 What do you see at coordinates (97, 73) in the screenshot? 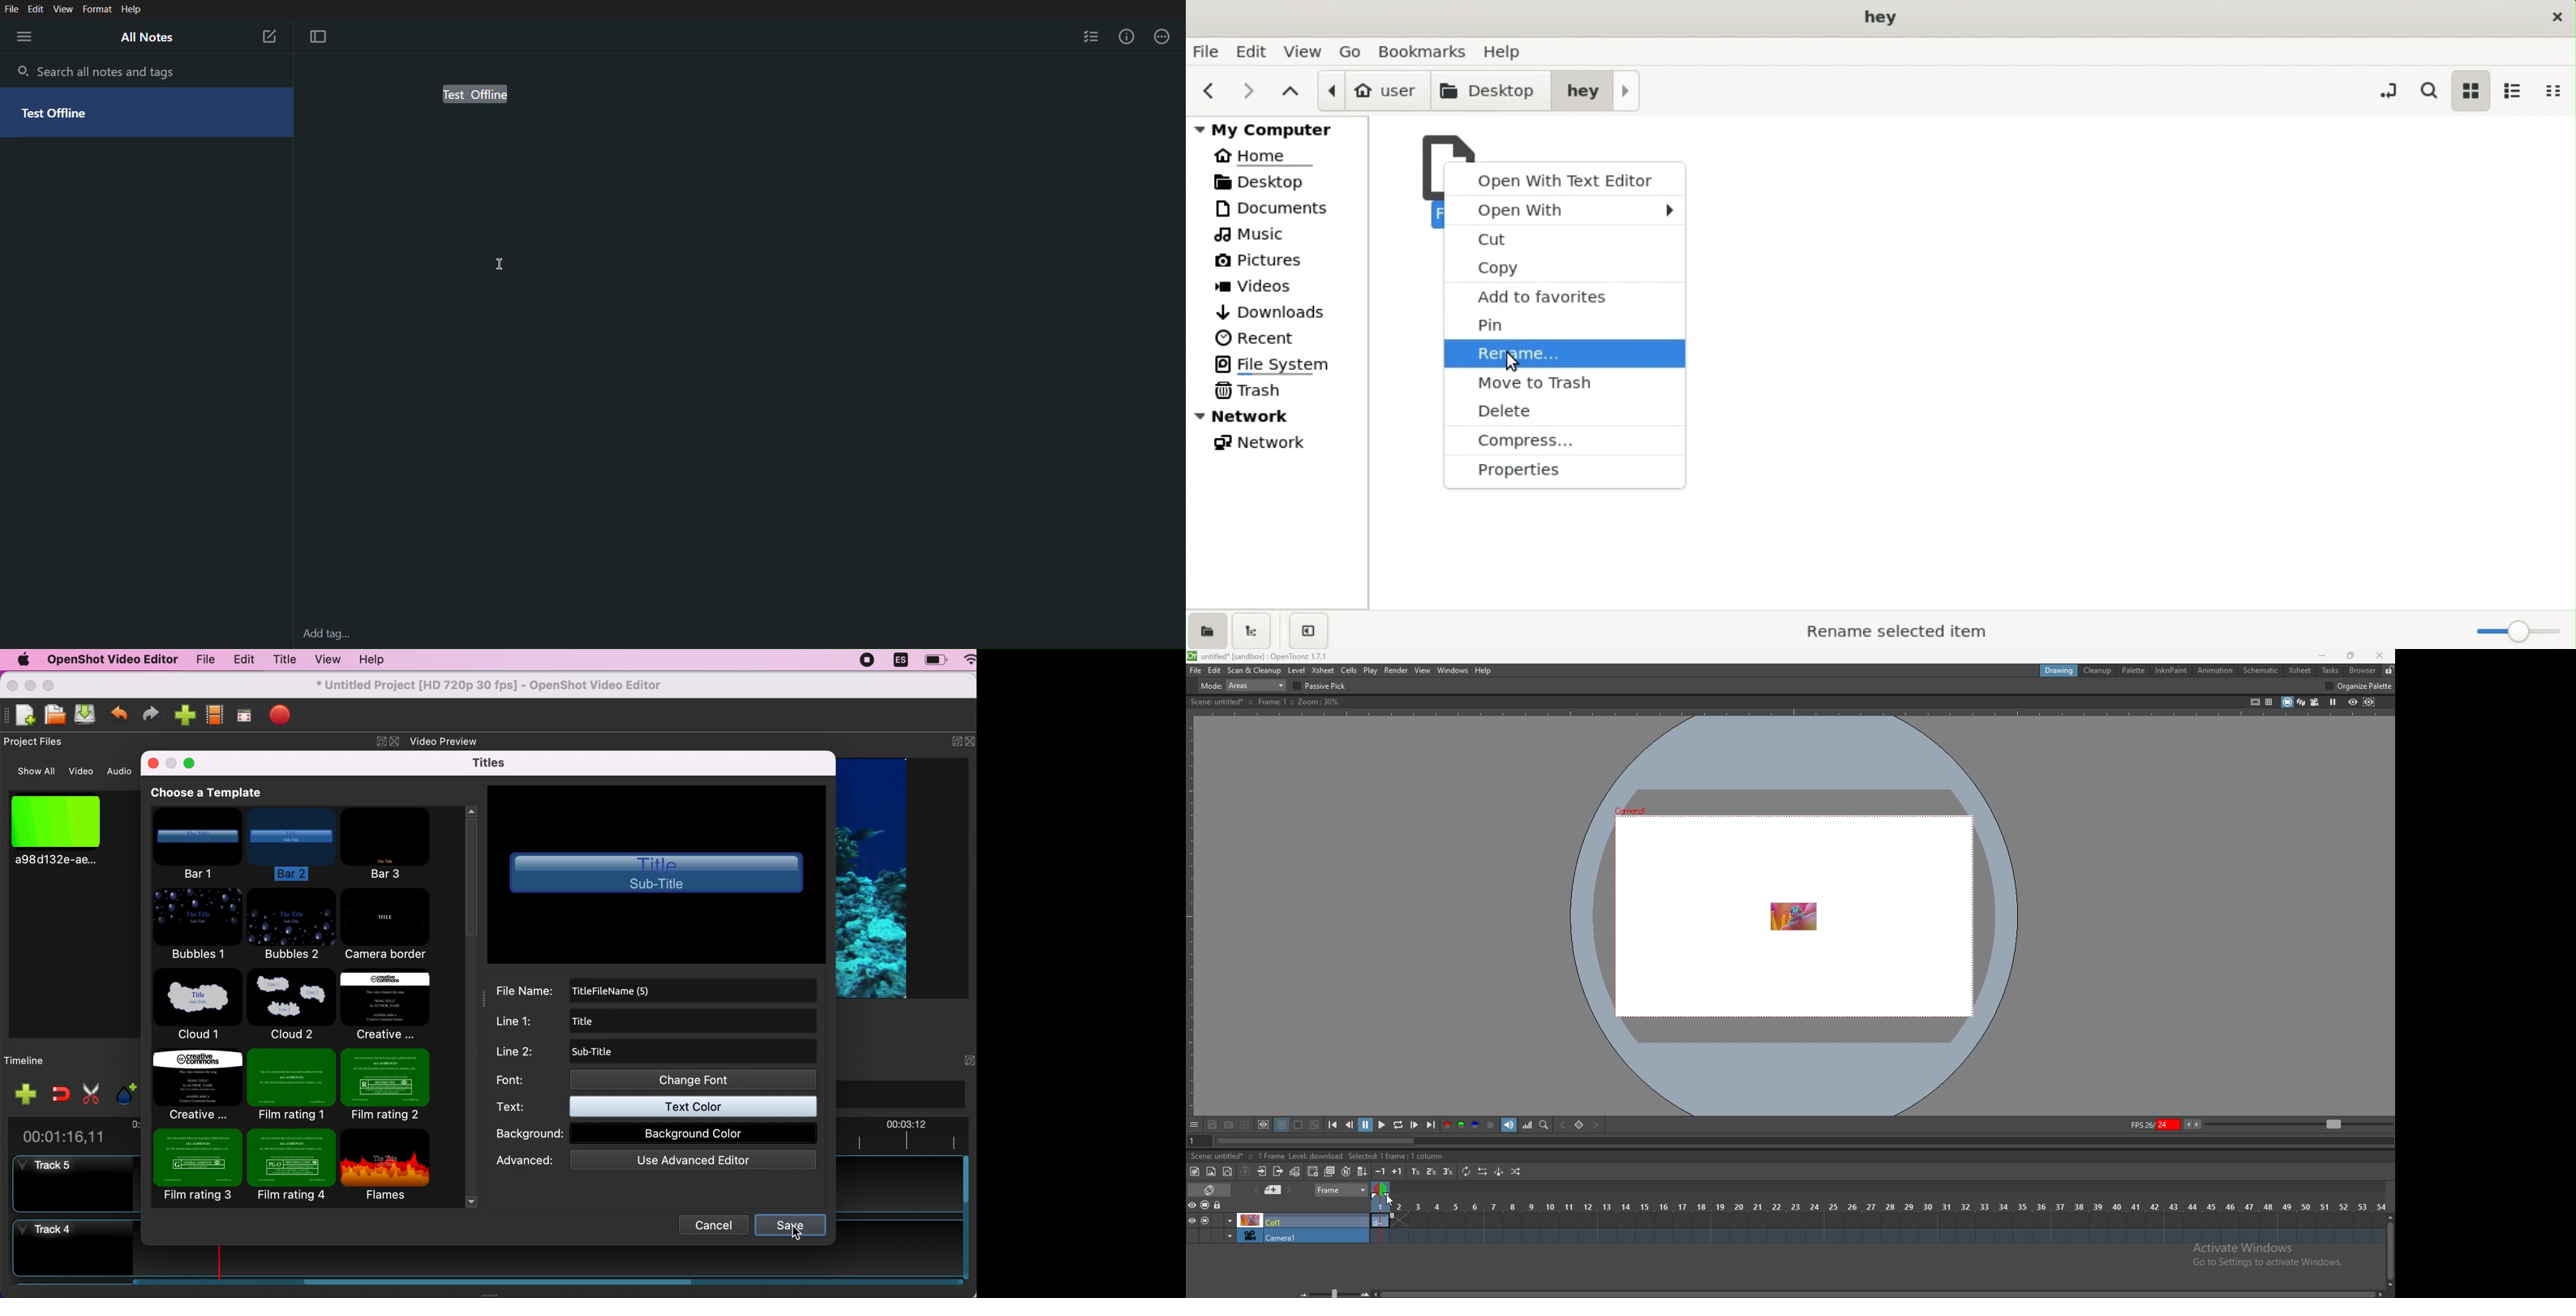
I see `Search all notes and tags` at bounding box center [97, 73].